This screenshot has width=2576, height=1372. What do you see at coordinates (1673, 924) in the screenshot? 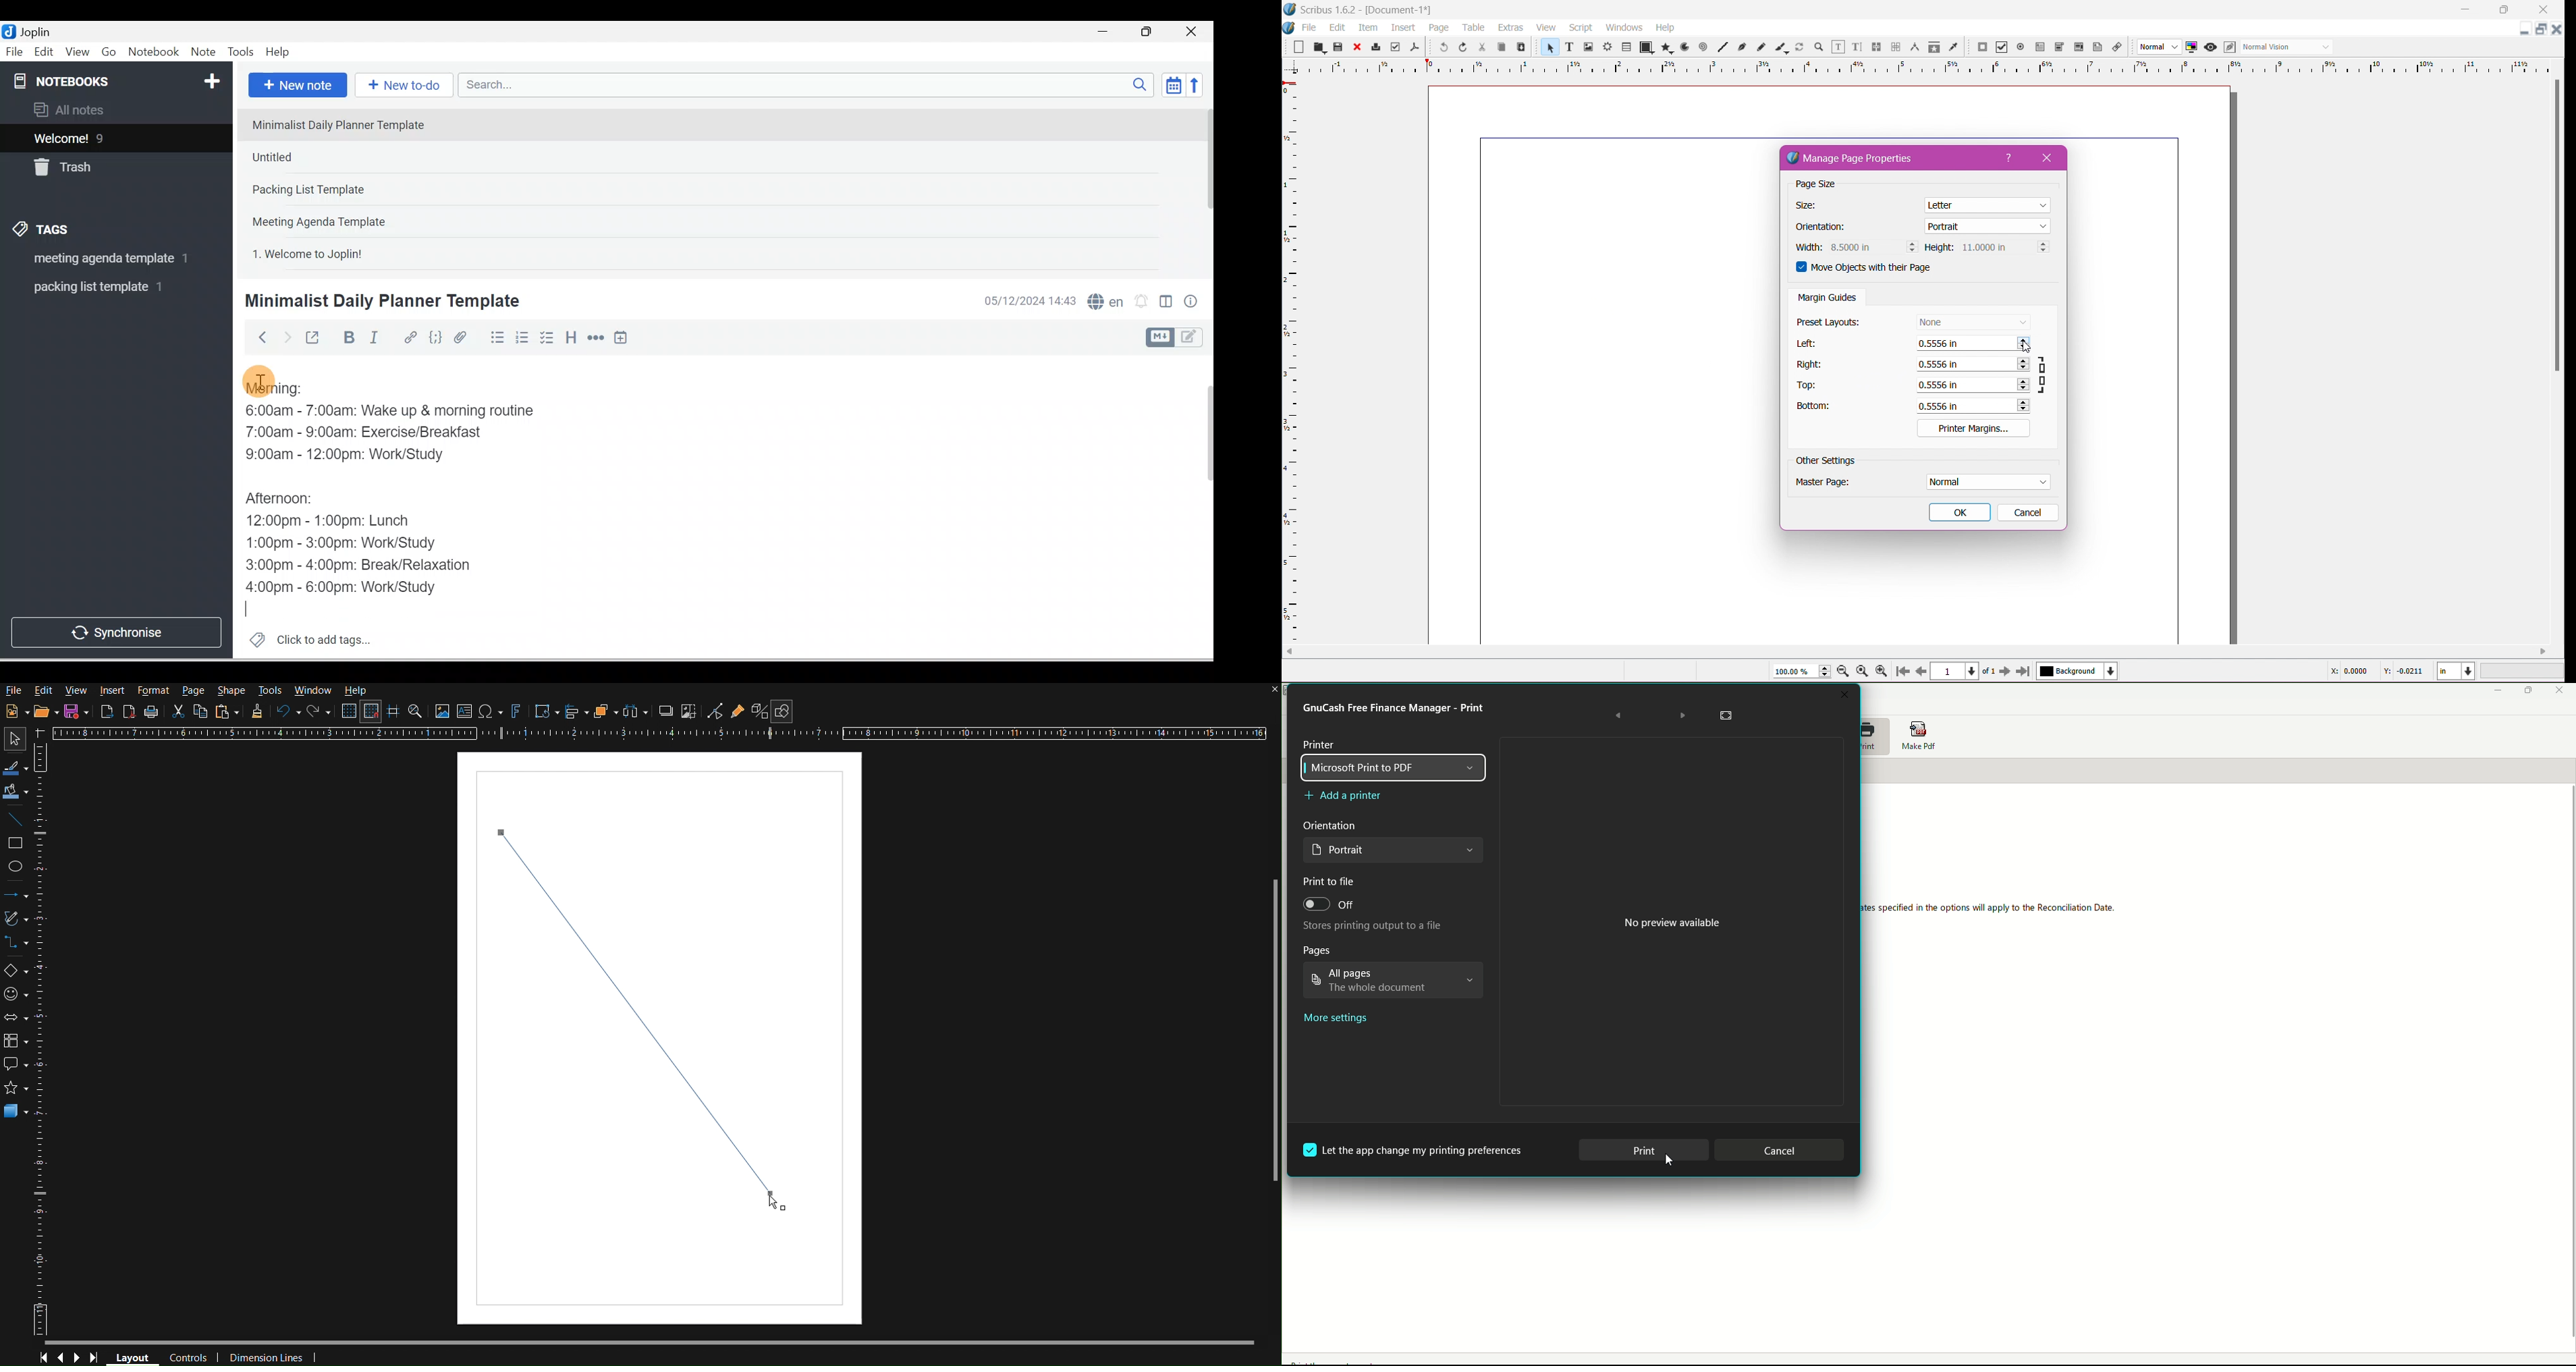
I see `No preview available` at bounding box center [1673, 924].